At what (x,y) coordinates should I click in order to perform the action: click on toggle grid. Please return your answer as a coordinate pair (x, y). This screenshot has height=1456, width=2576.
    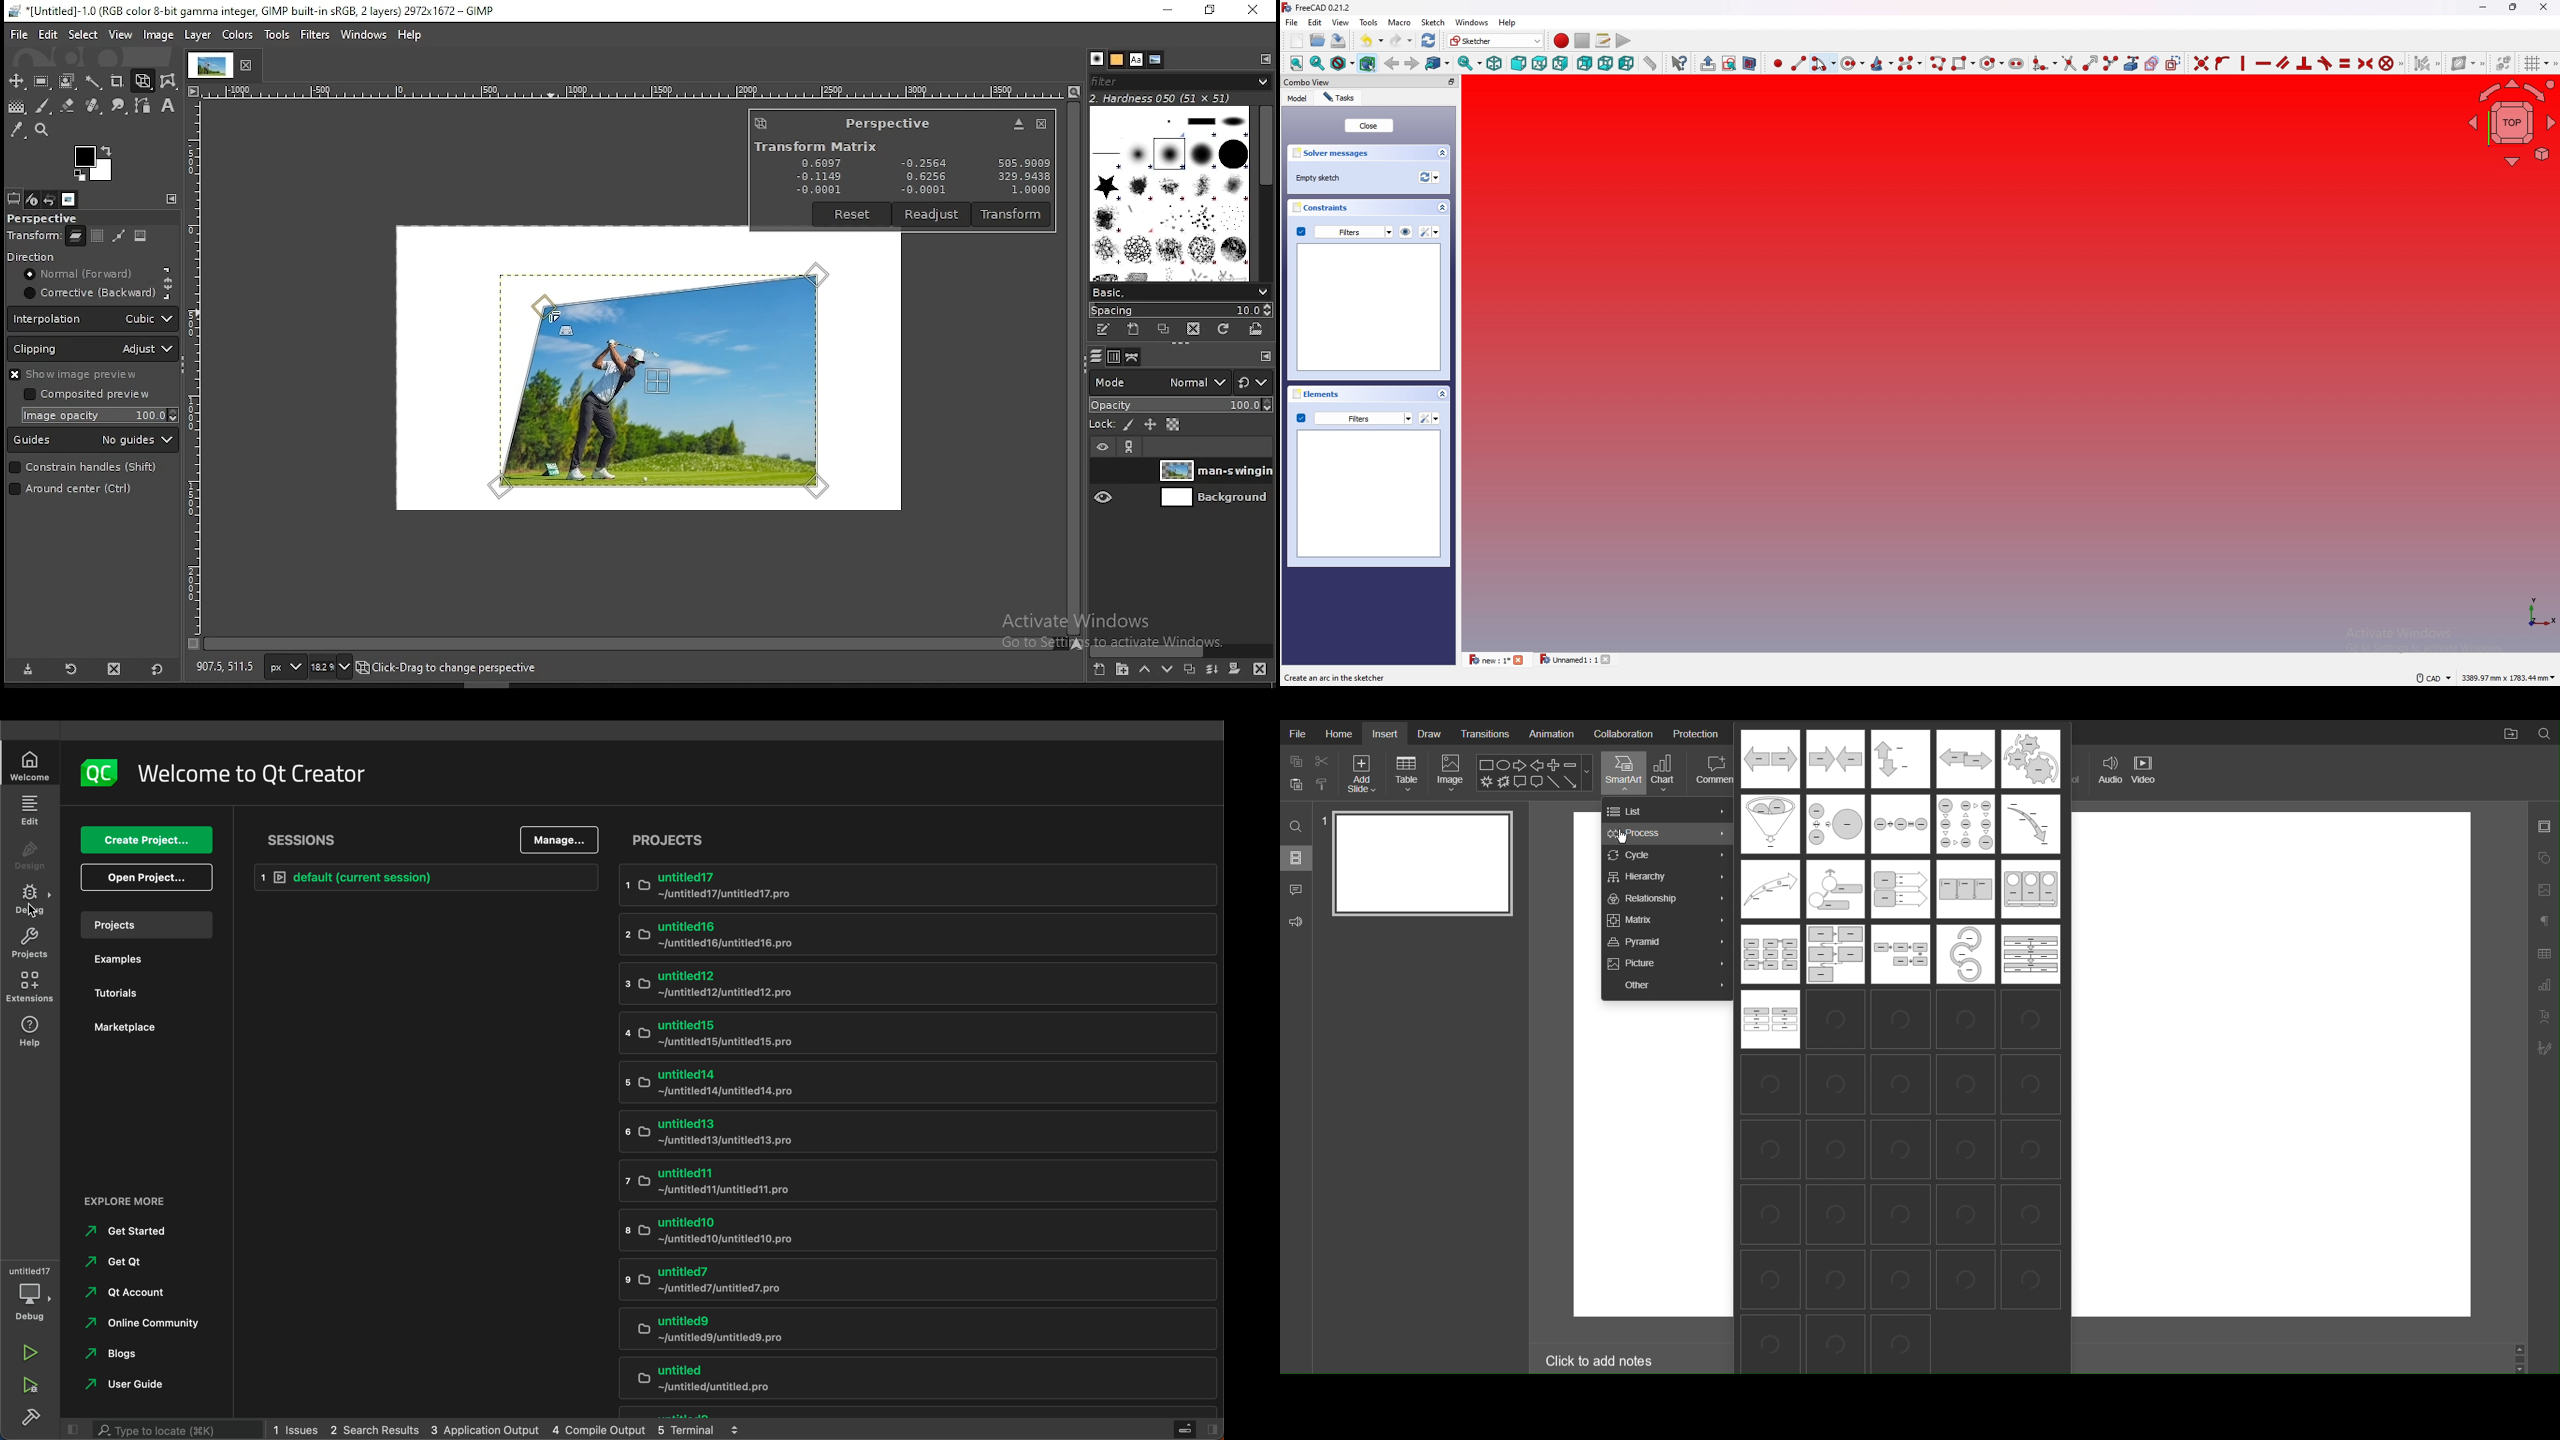
    Looking at the image, I should click on (2537, 63).